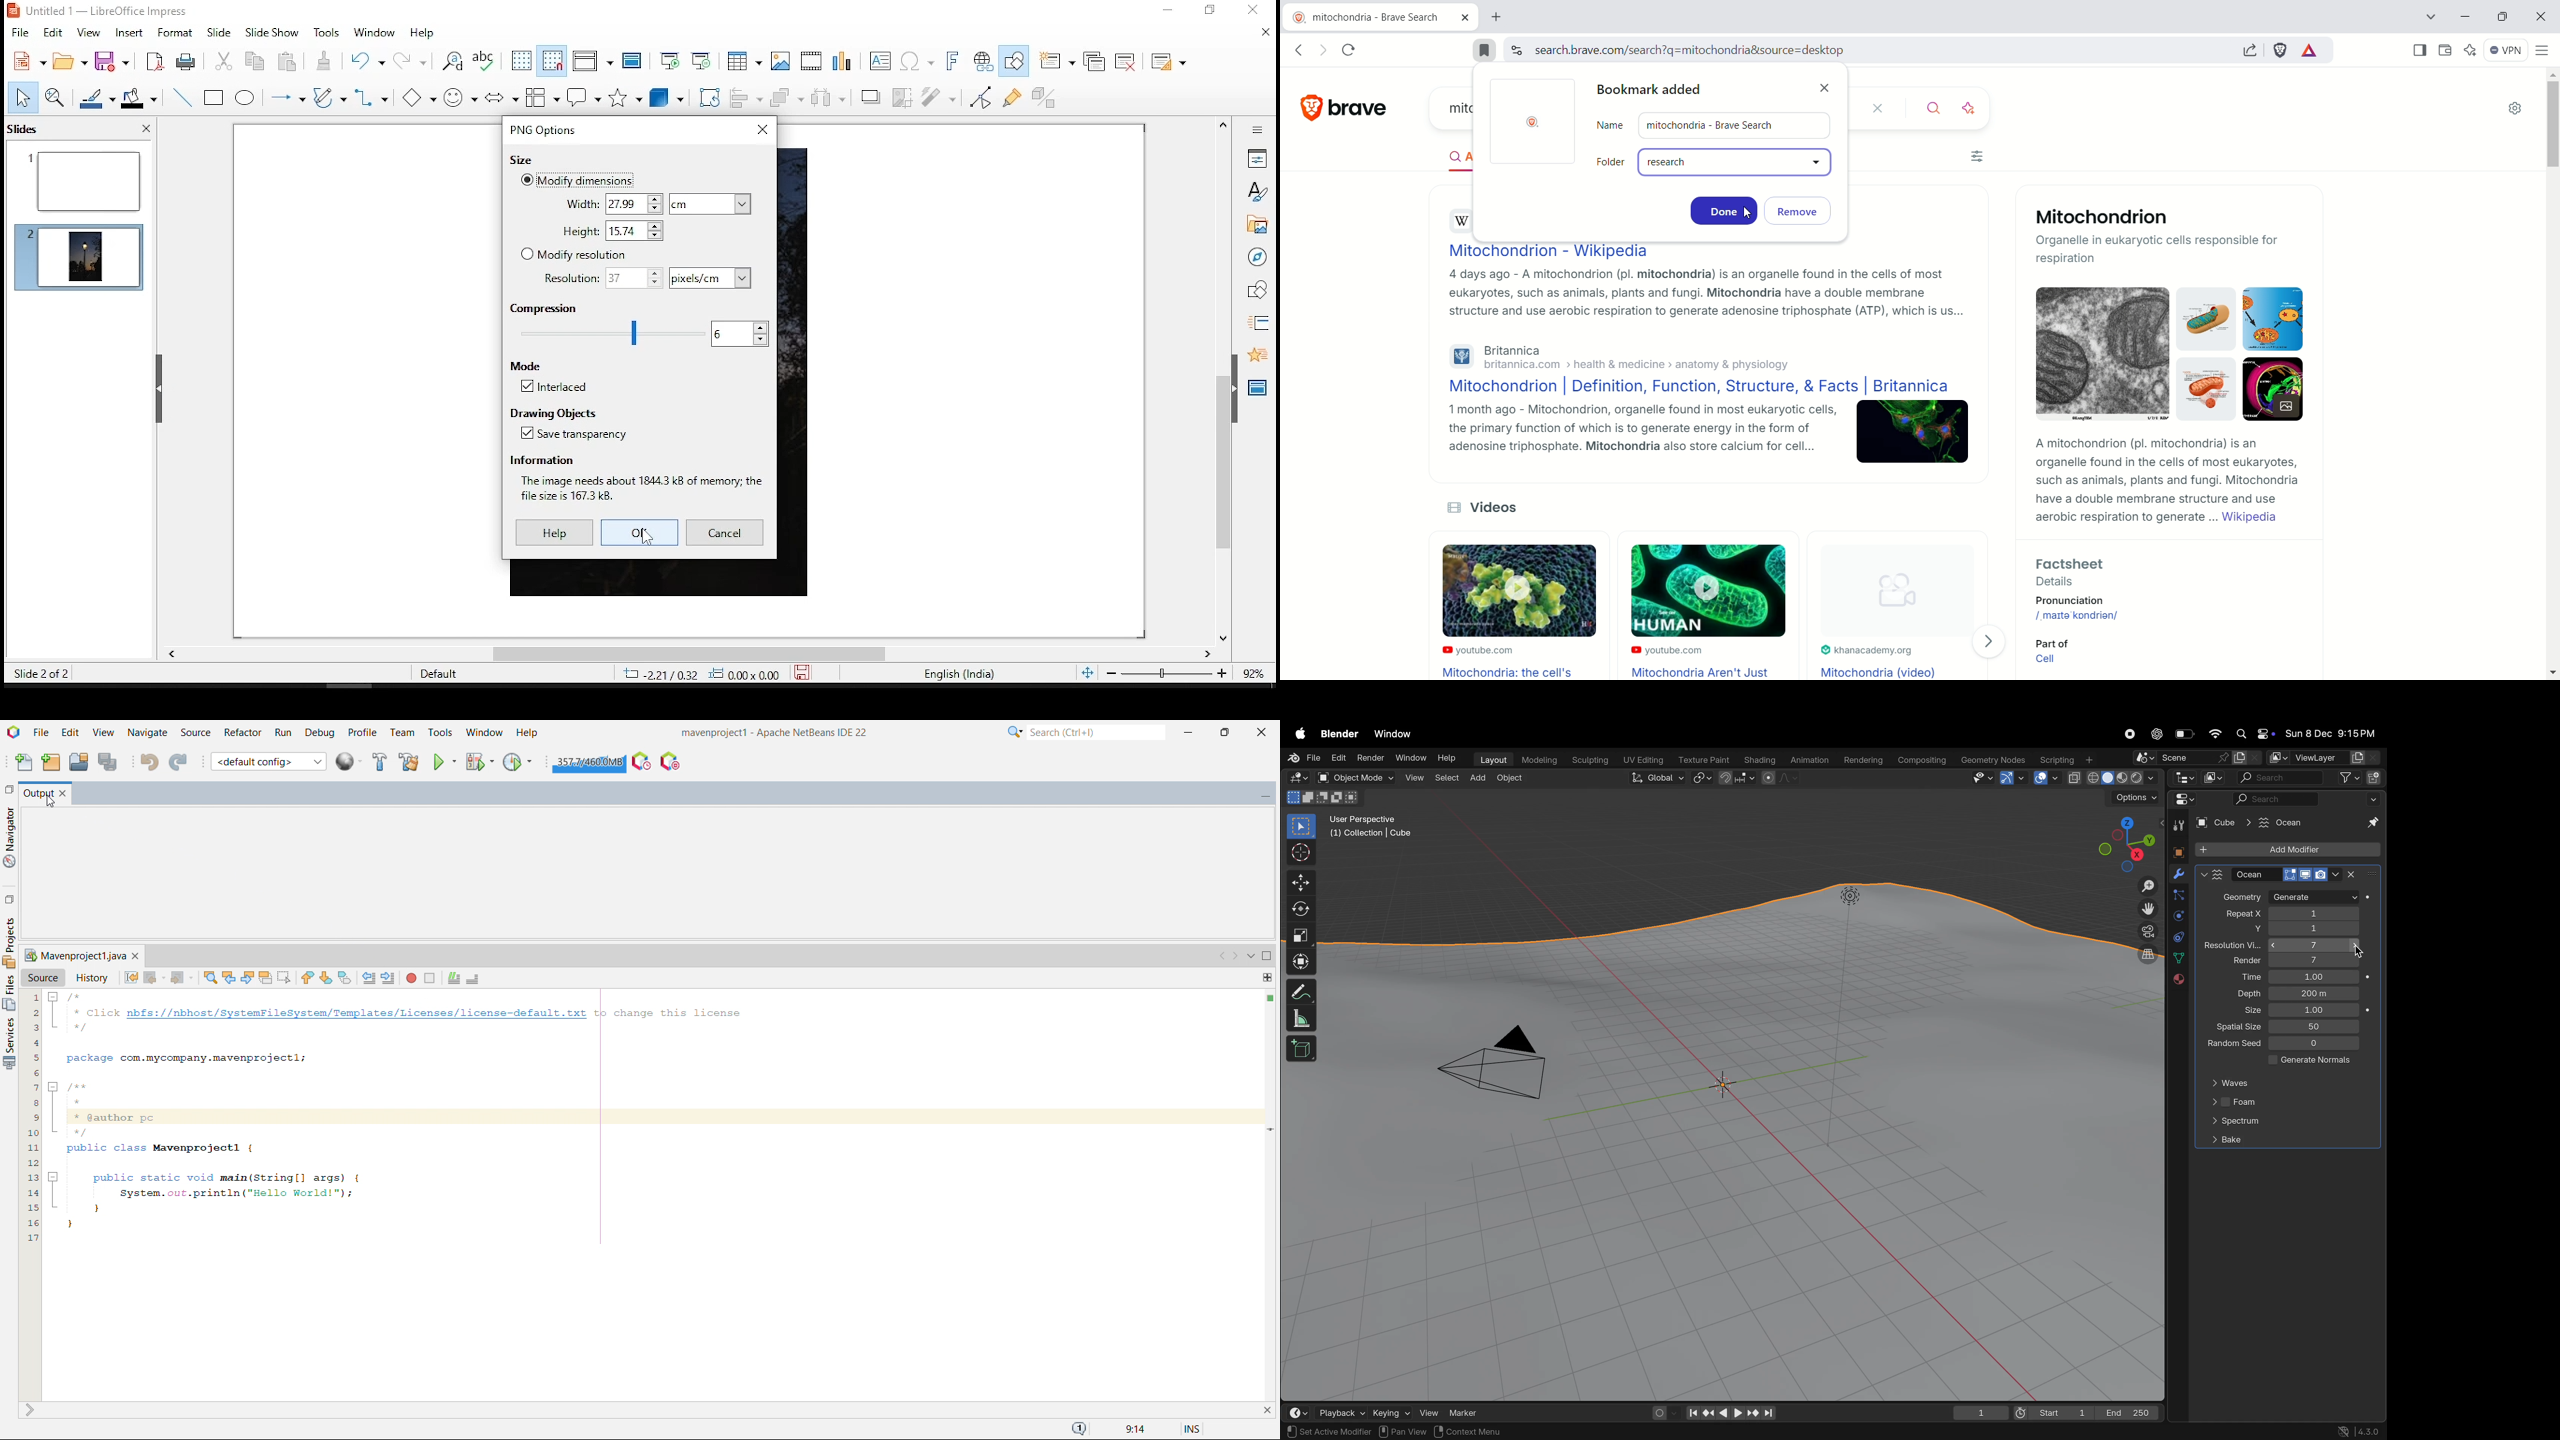 The image size is (2576, 1456). Describe the element at coordinates (670, 60) in the screenshot. I see `start from first slide` at that location.